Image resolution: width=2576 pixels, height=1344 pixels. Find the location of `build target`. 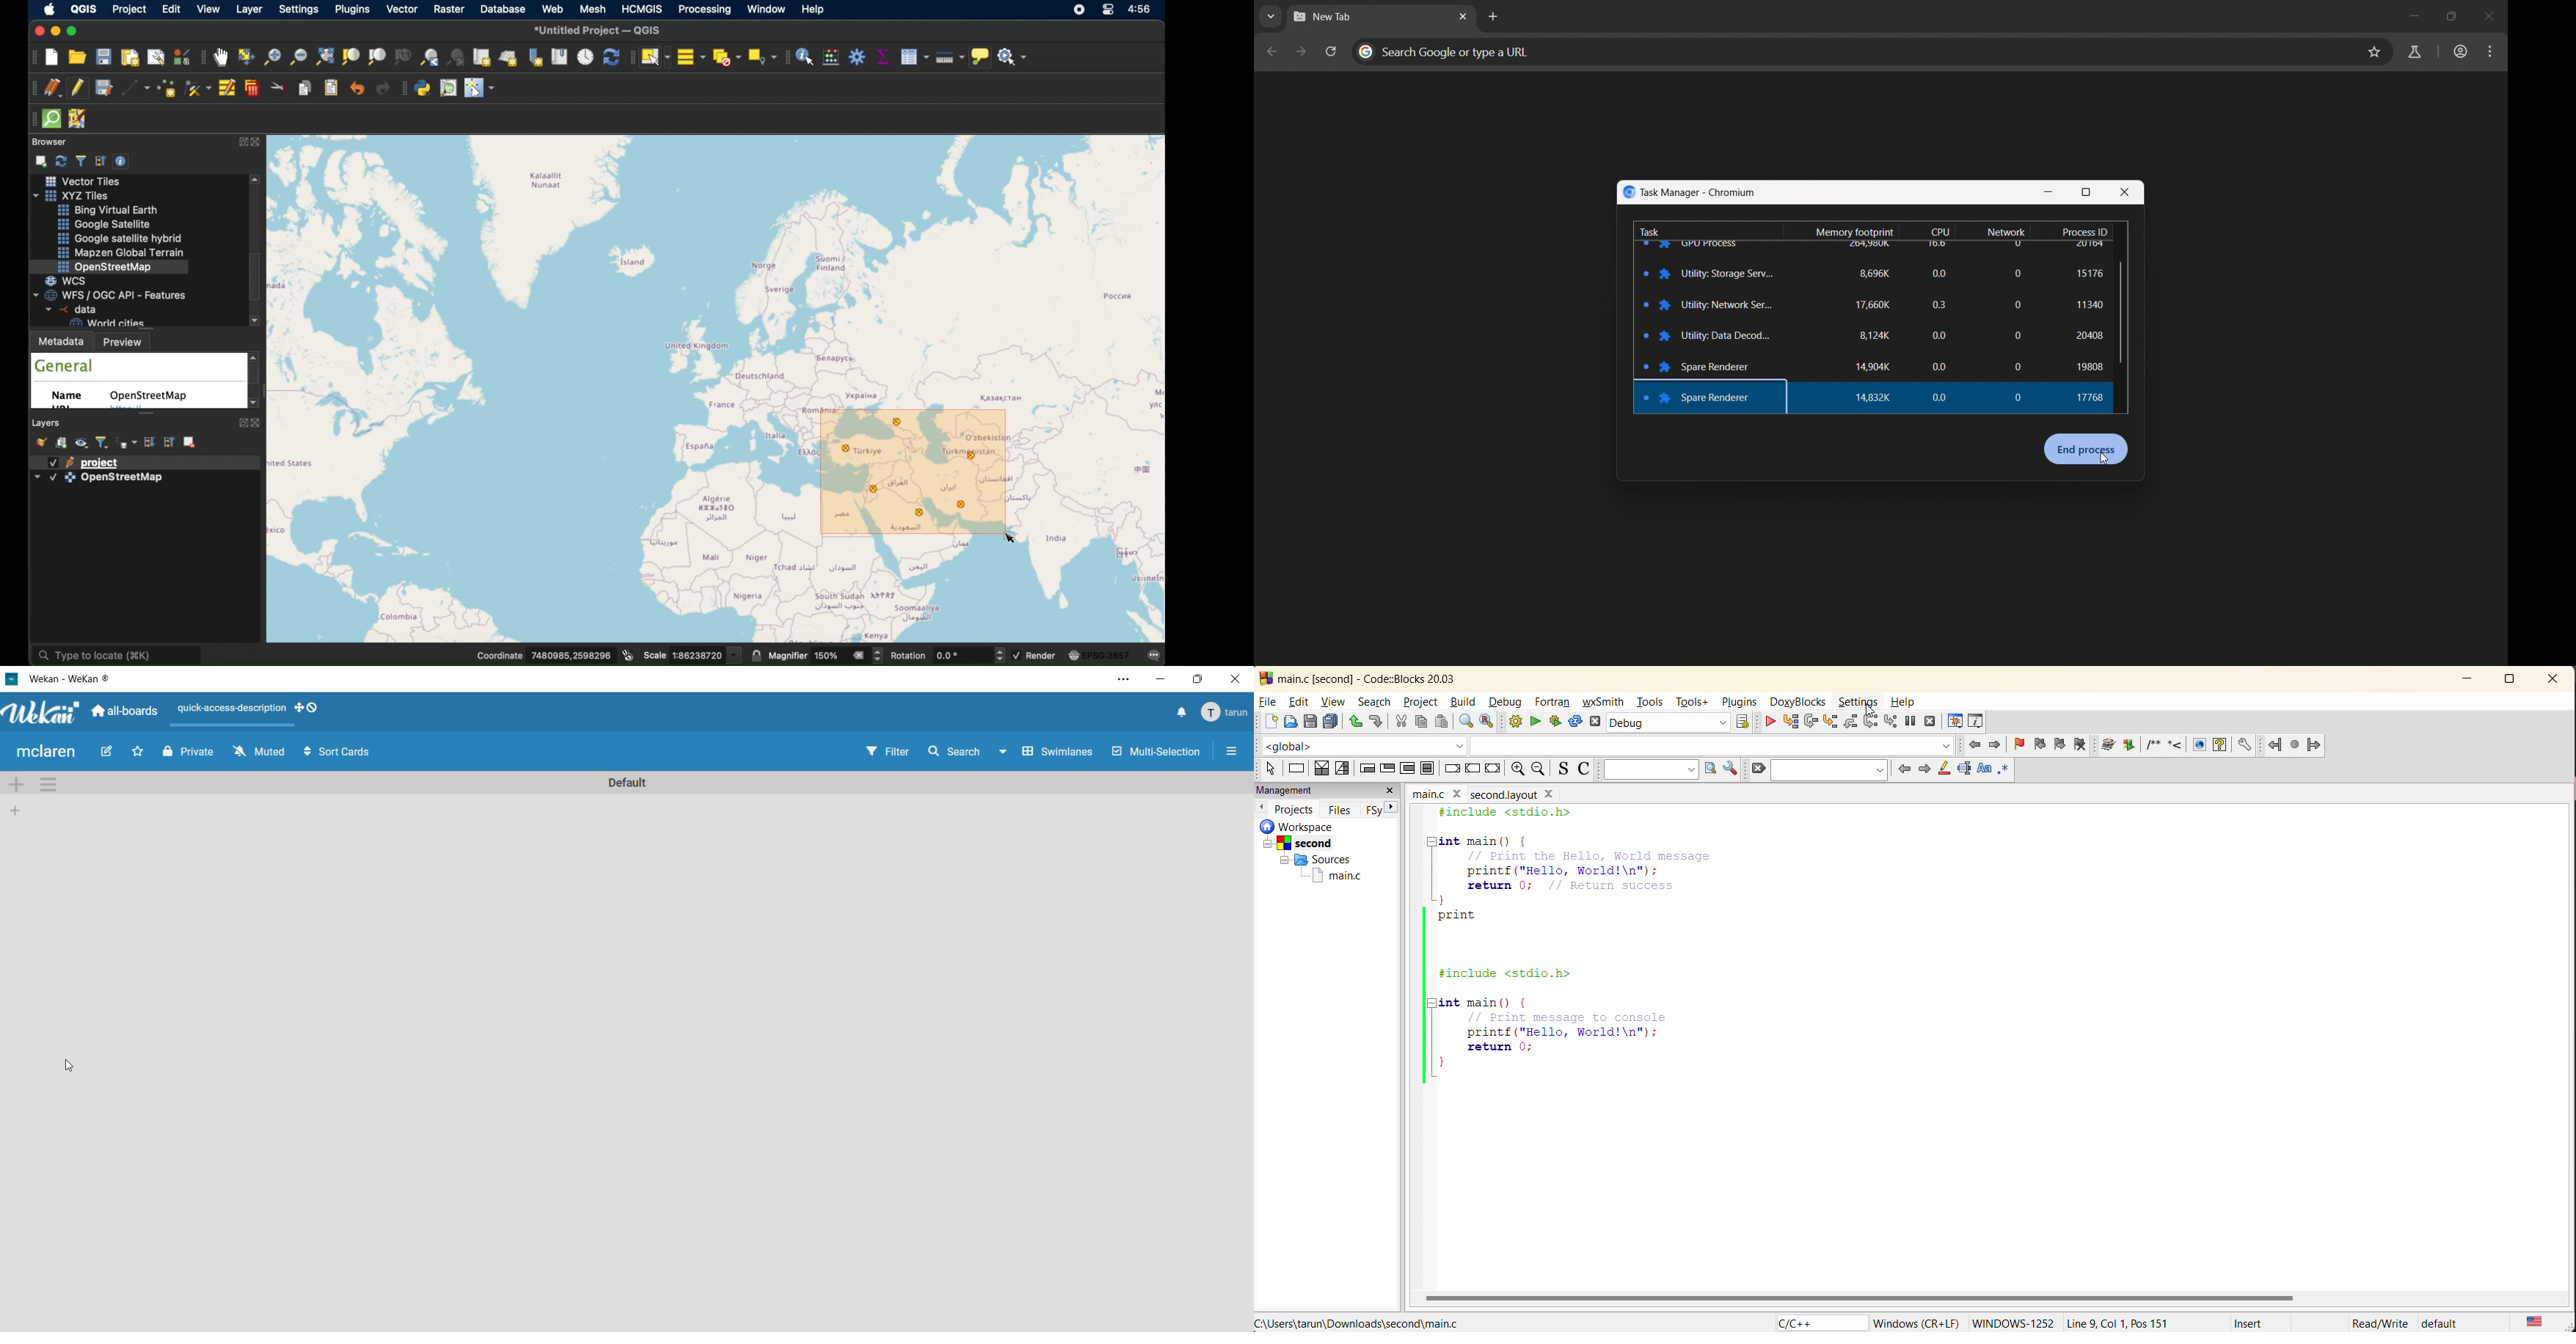

build target is located at coordinates (1669, 724).